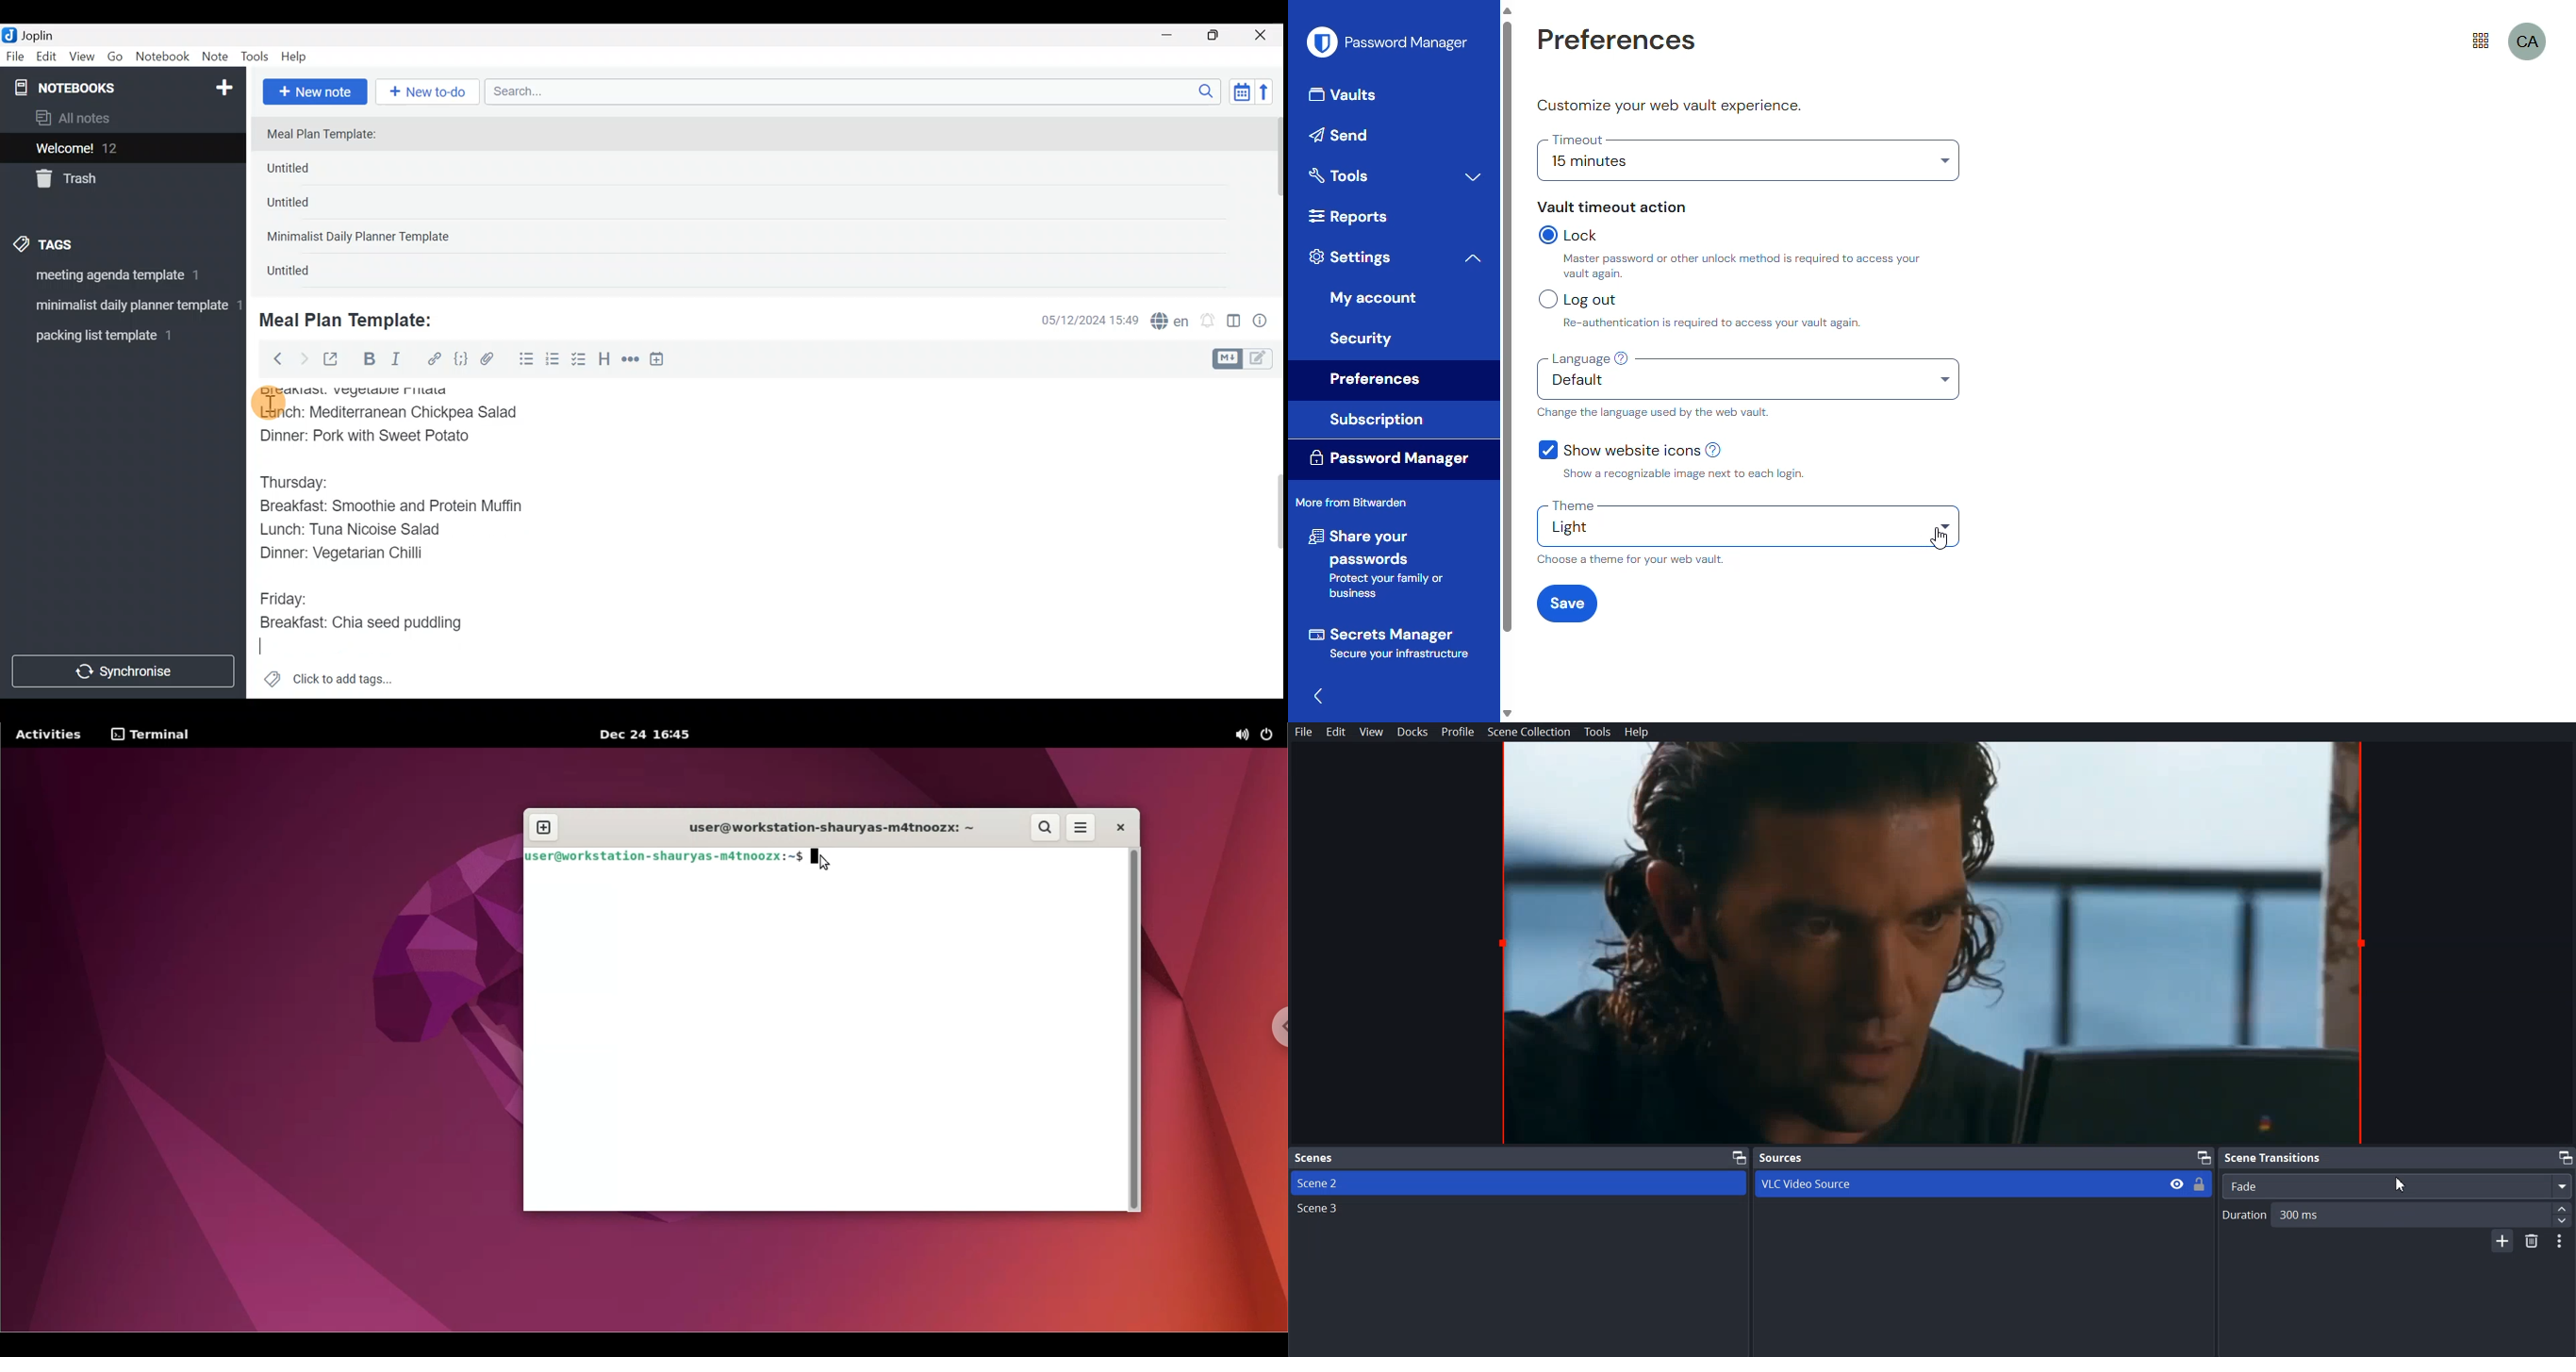 The width and height of the screenshot is (2576, 1372). What do you see at coordinates (605, 361) in the screenshot?
I see `Heading` at bounding box center [605, 361].